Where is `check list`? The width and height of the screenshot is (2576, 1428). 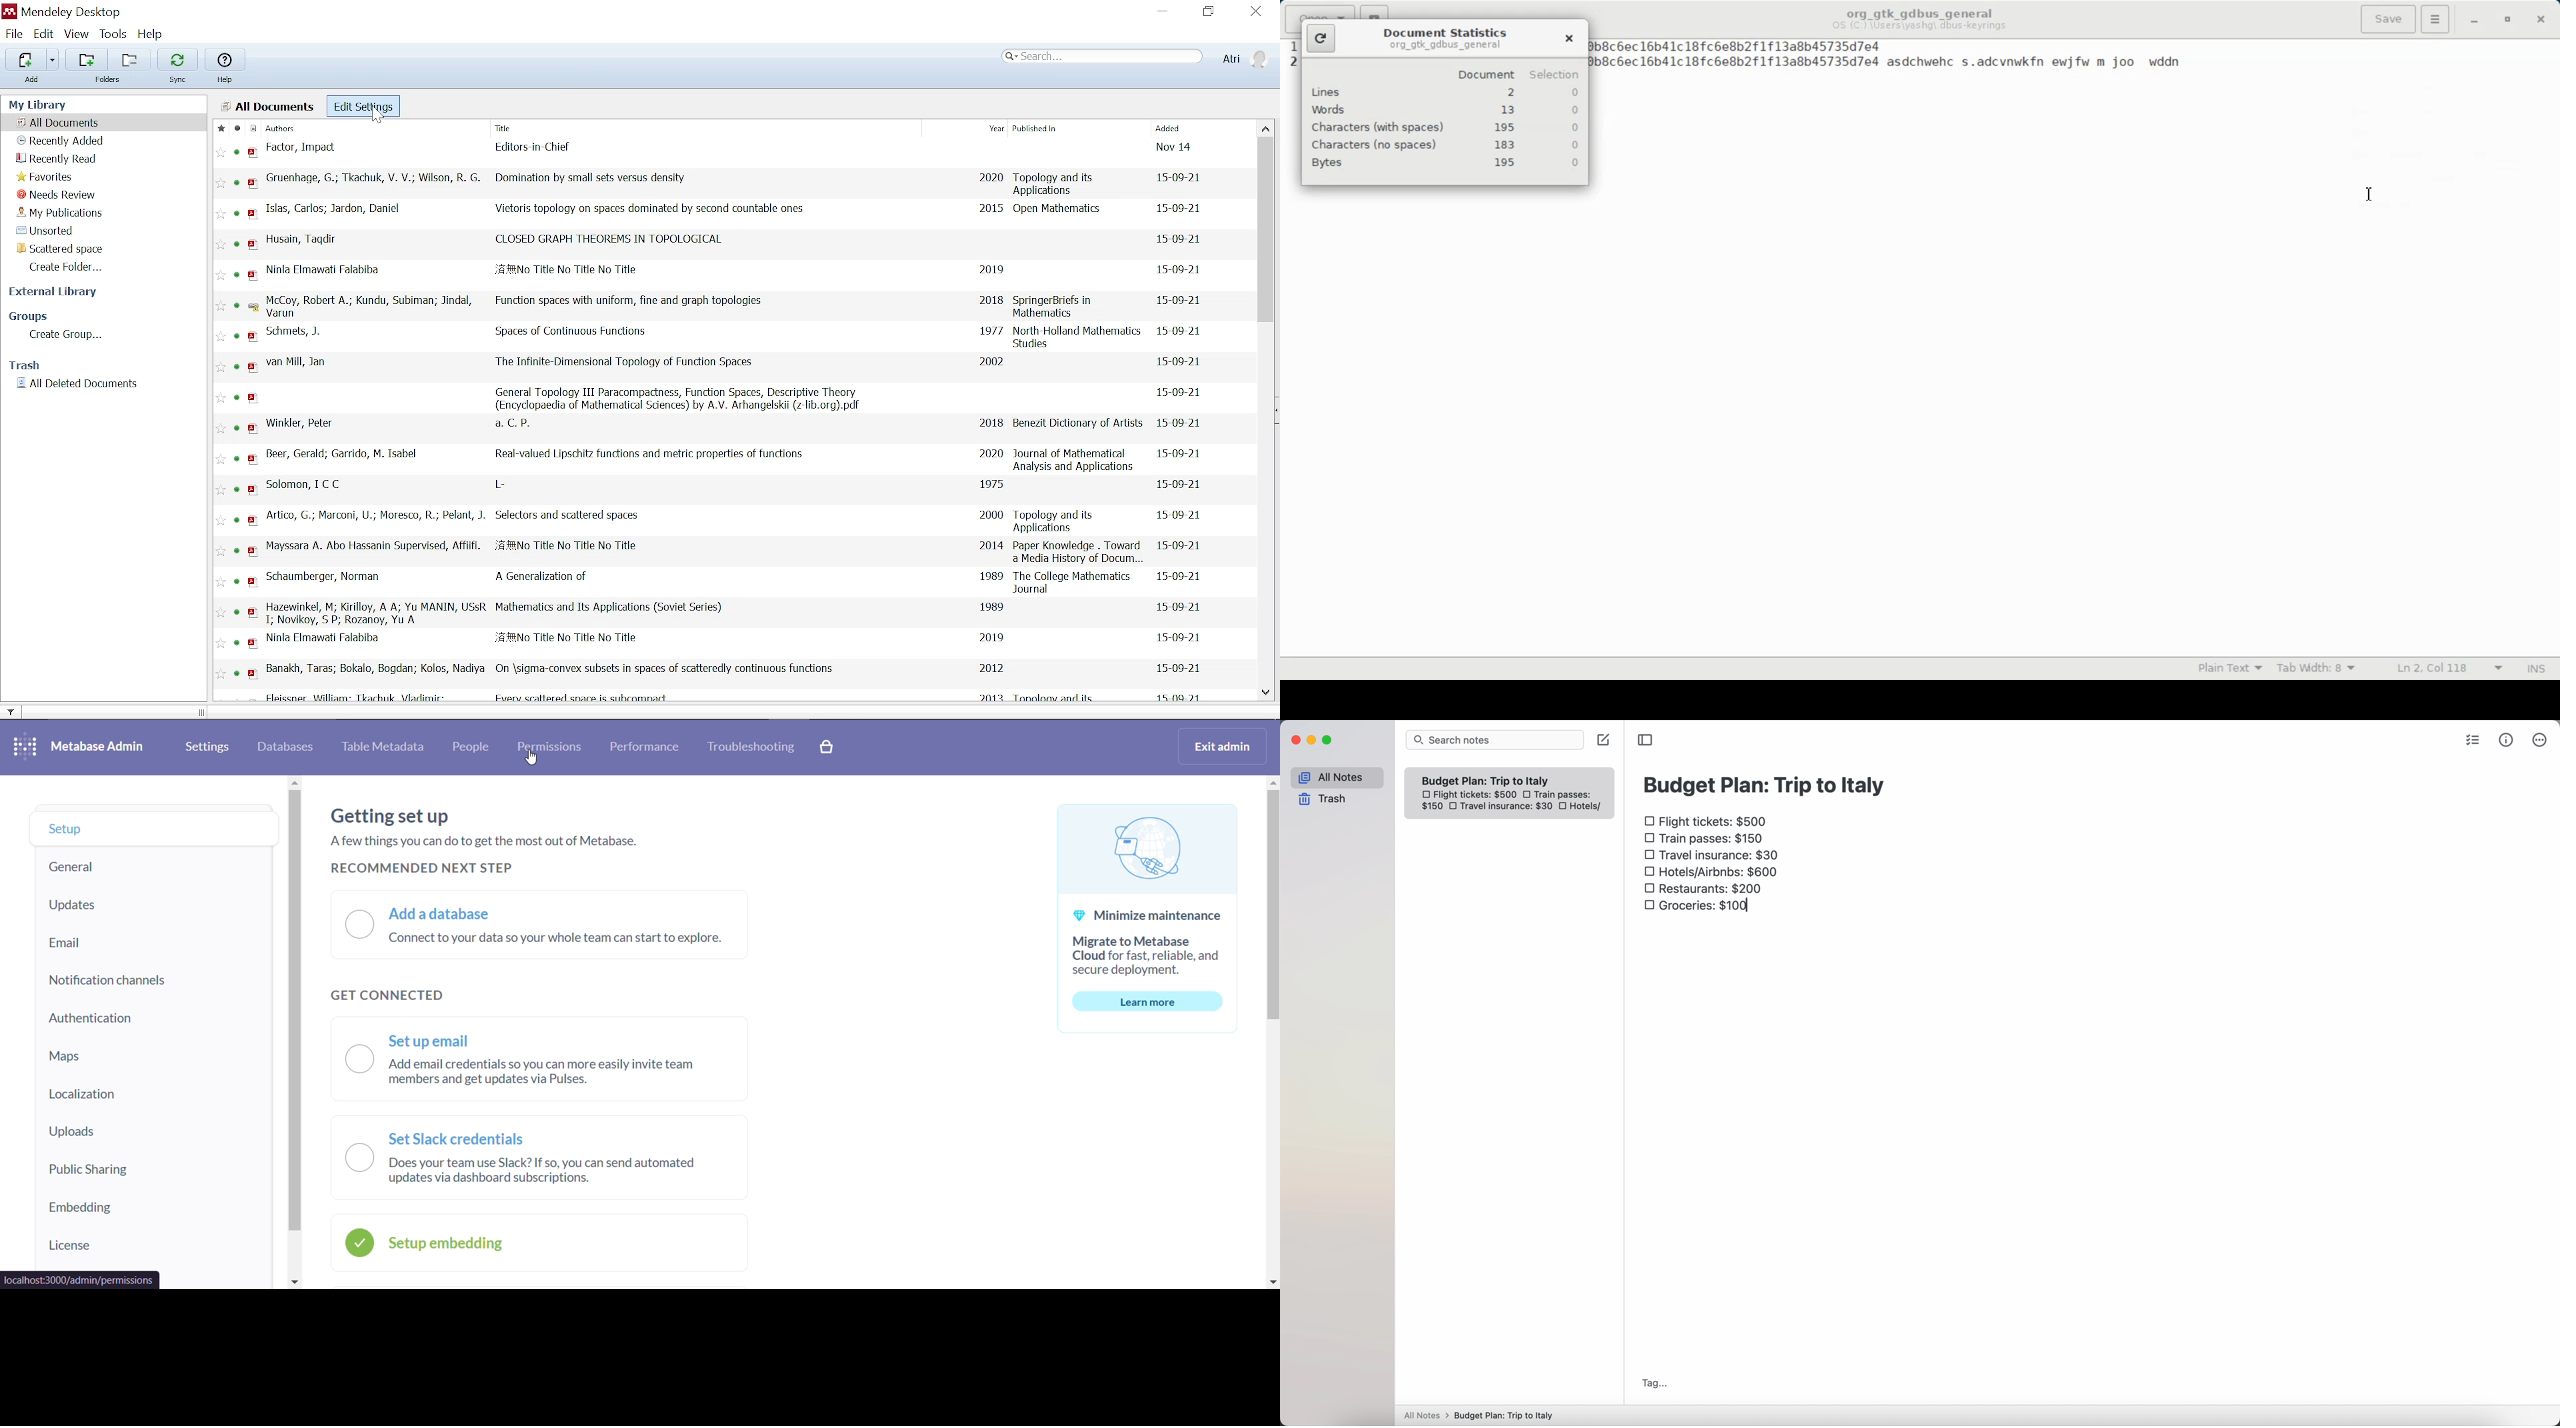 check list is located at coordinates (2475, 741).